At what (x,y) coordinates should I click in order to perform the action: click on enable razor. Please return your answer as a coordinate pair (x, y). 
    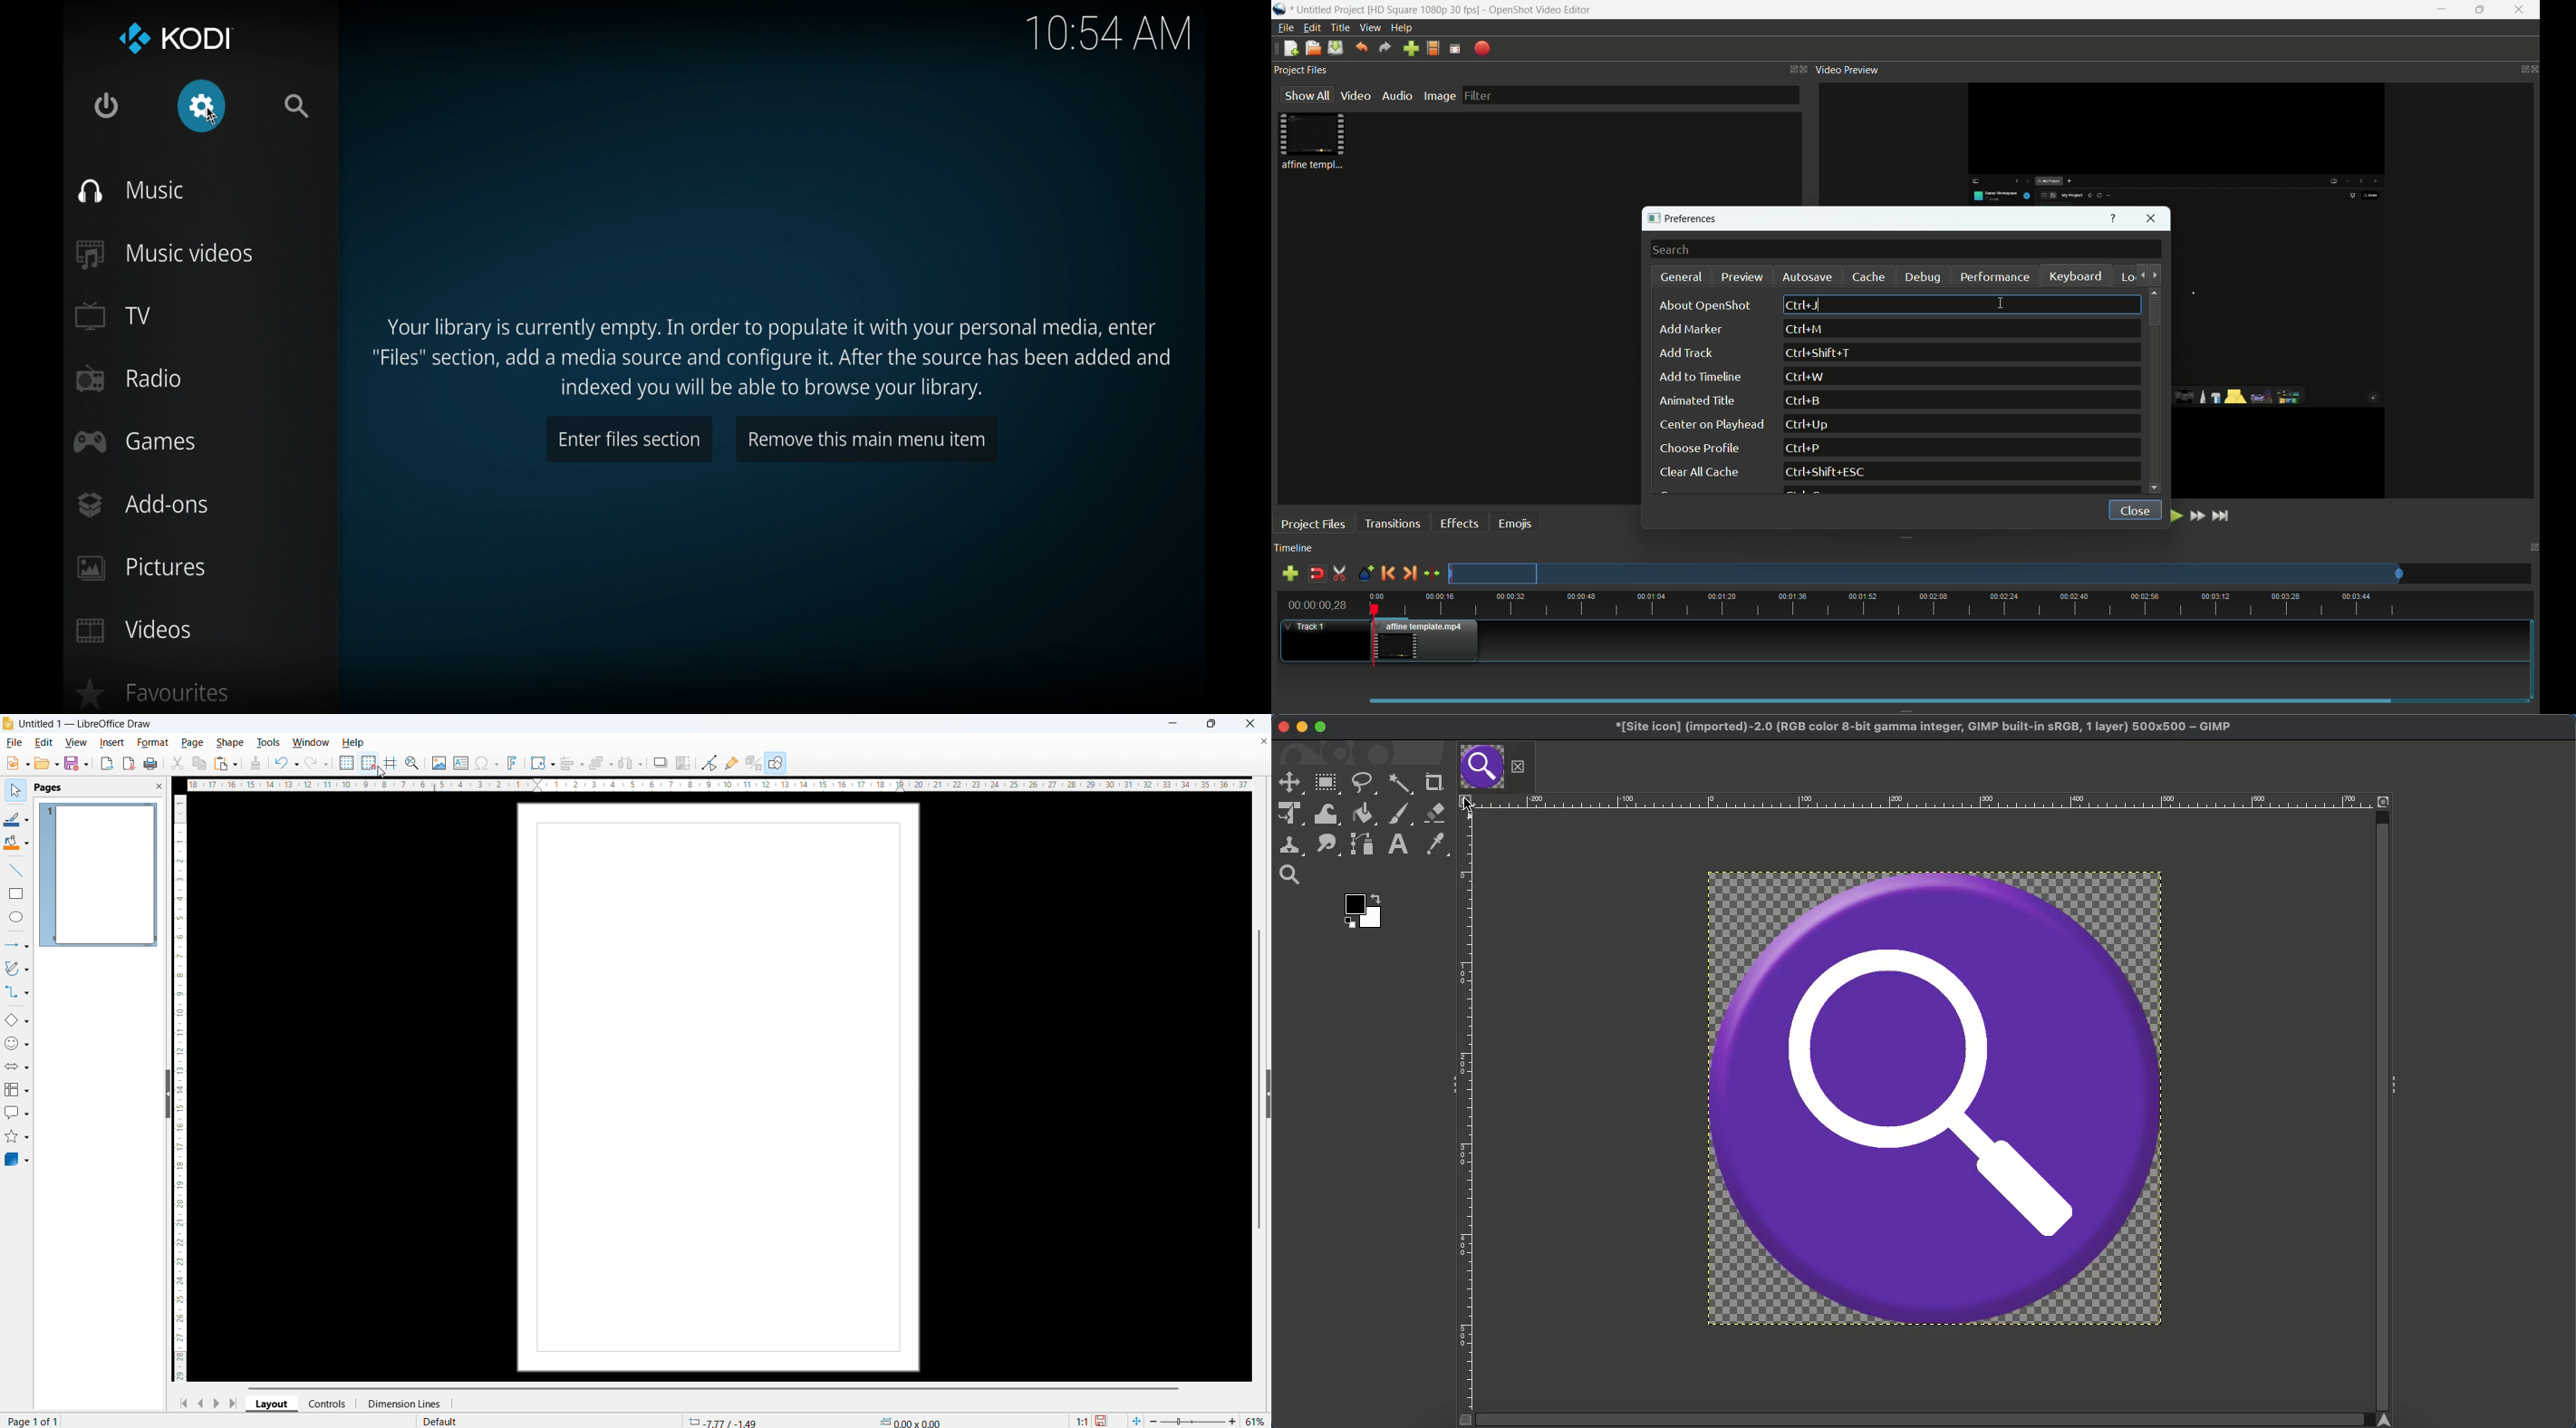
    Looking at the image, I should click on (1339, 574).